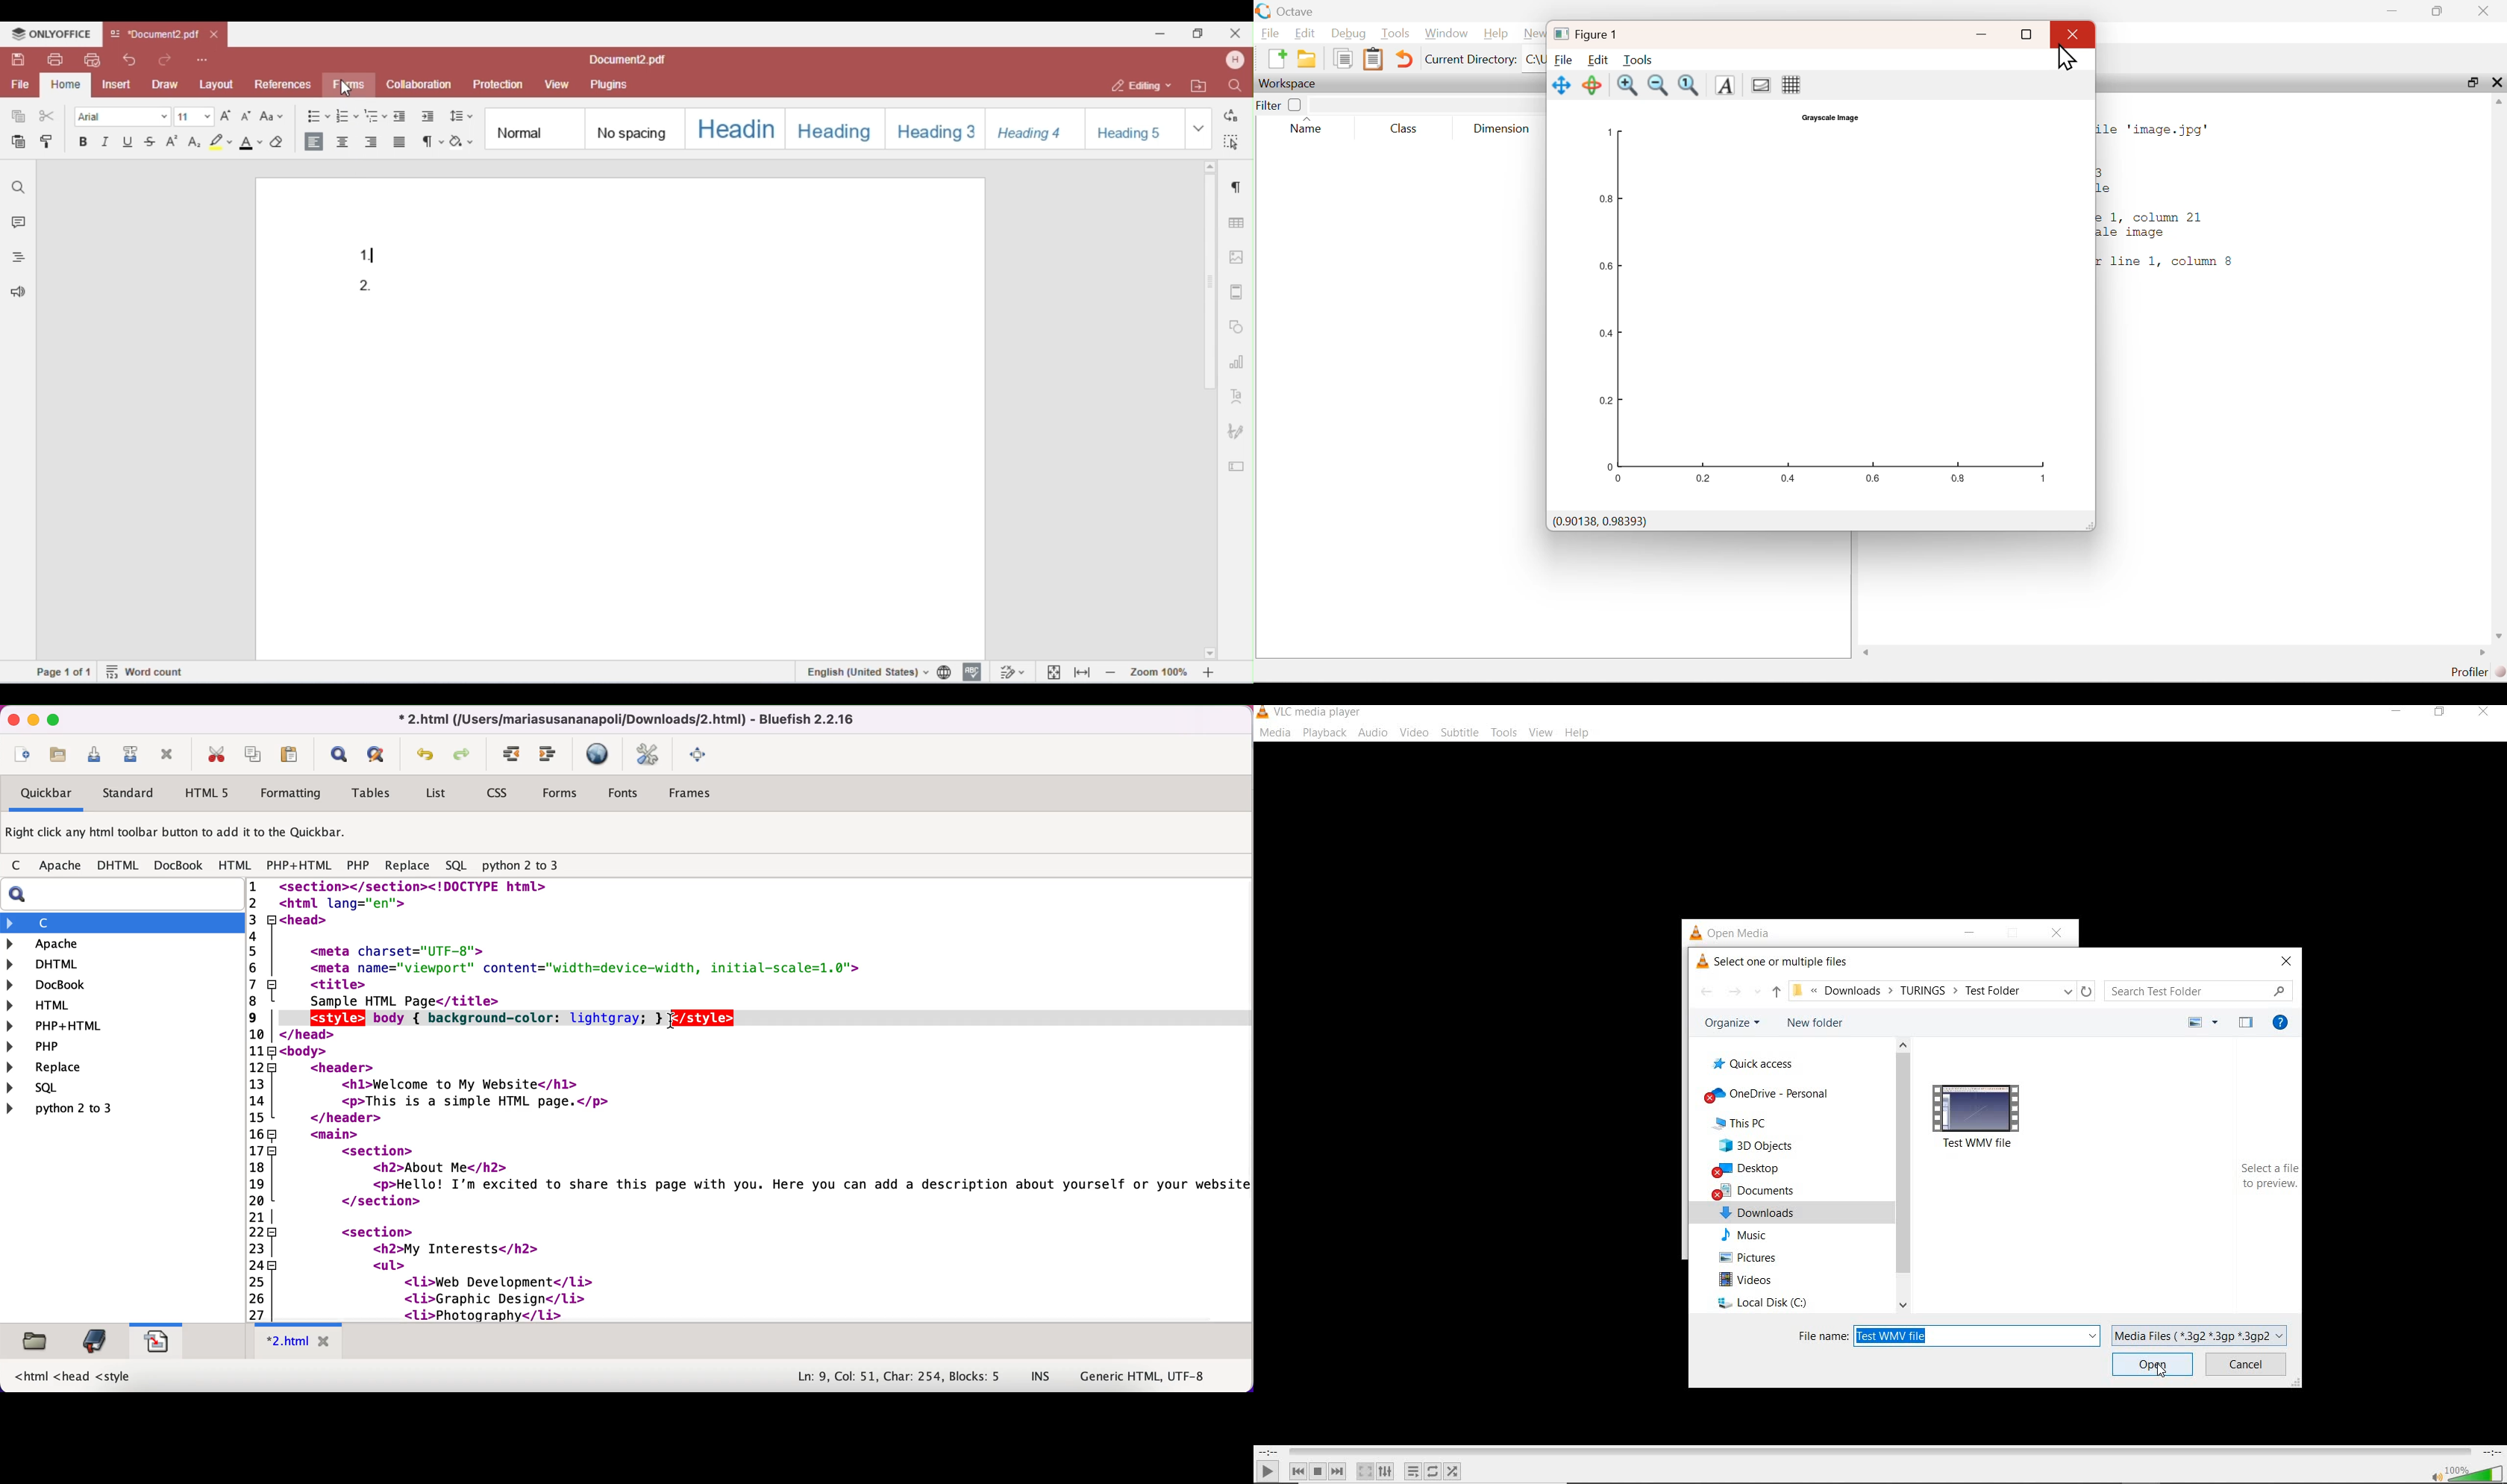 This screenshot has width=2520, height=1484. I want to click on quick access, so click(1750, 1062).